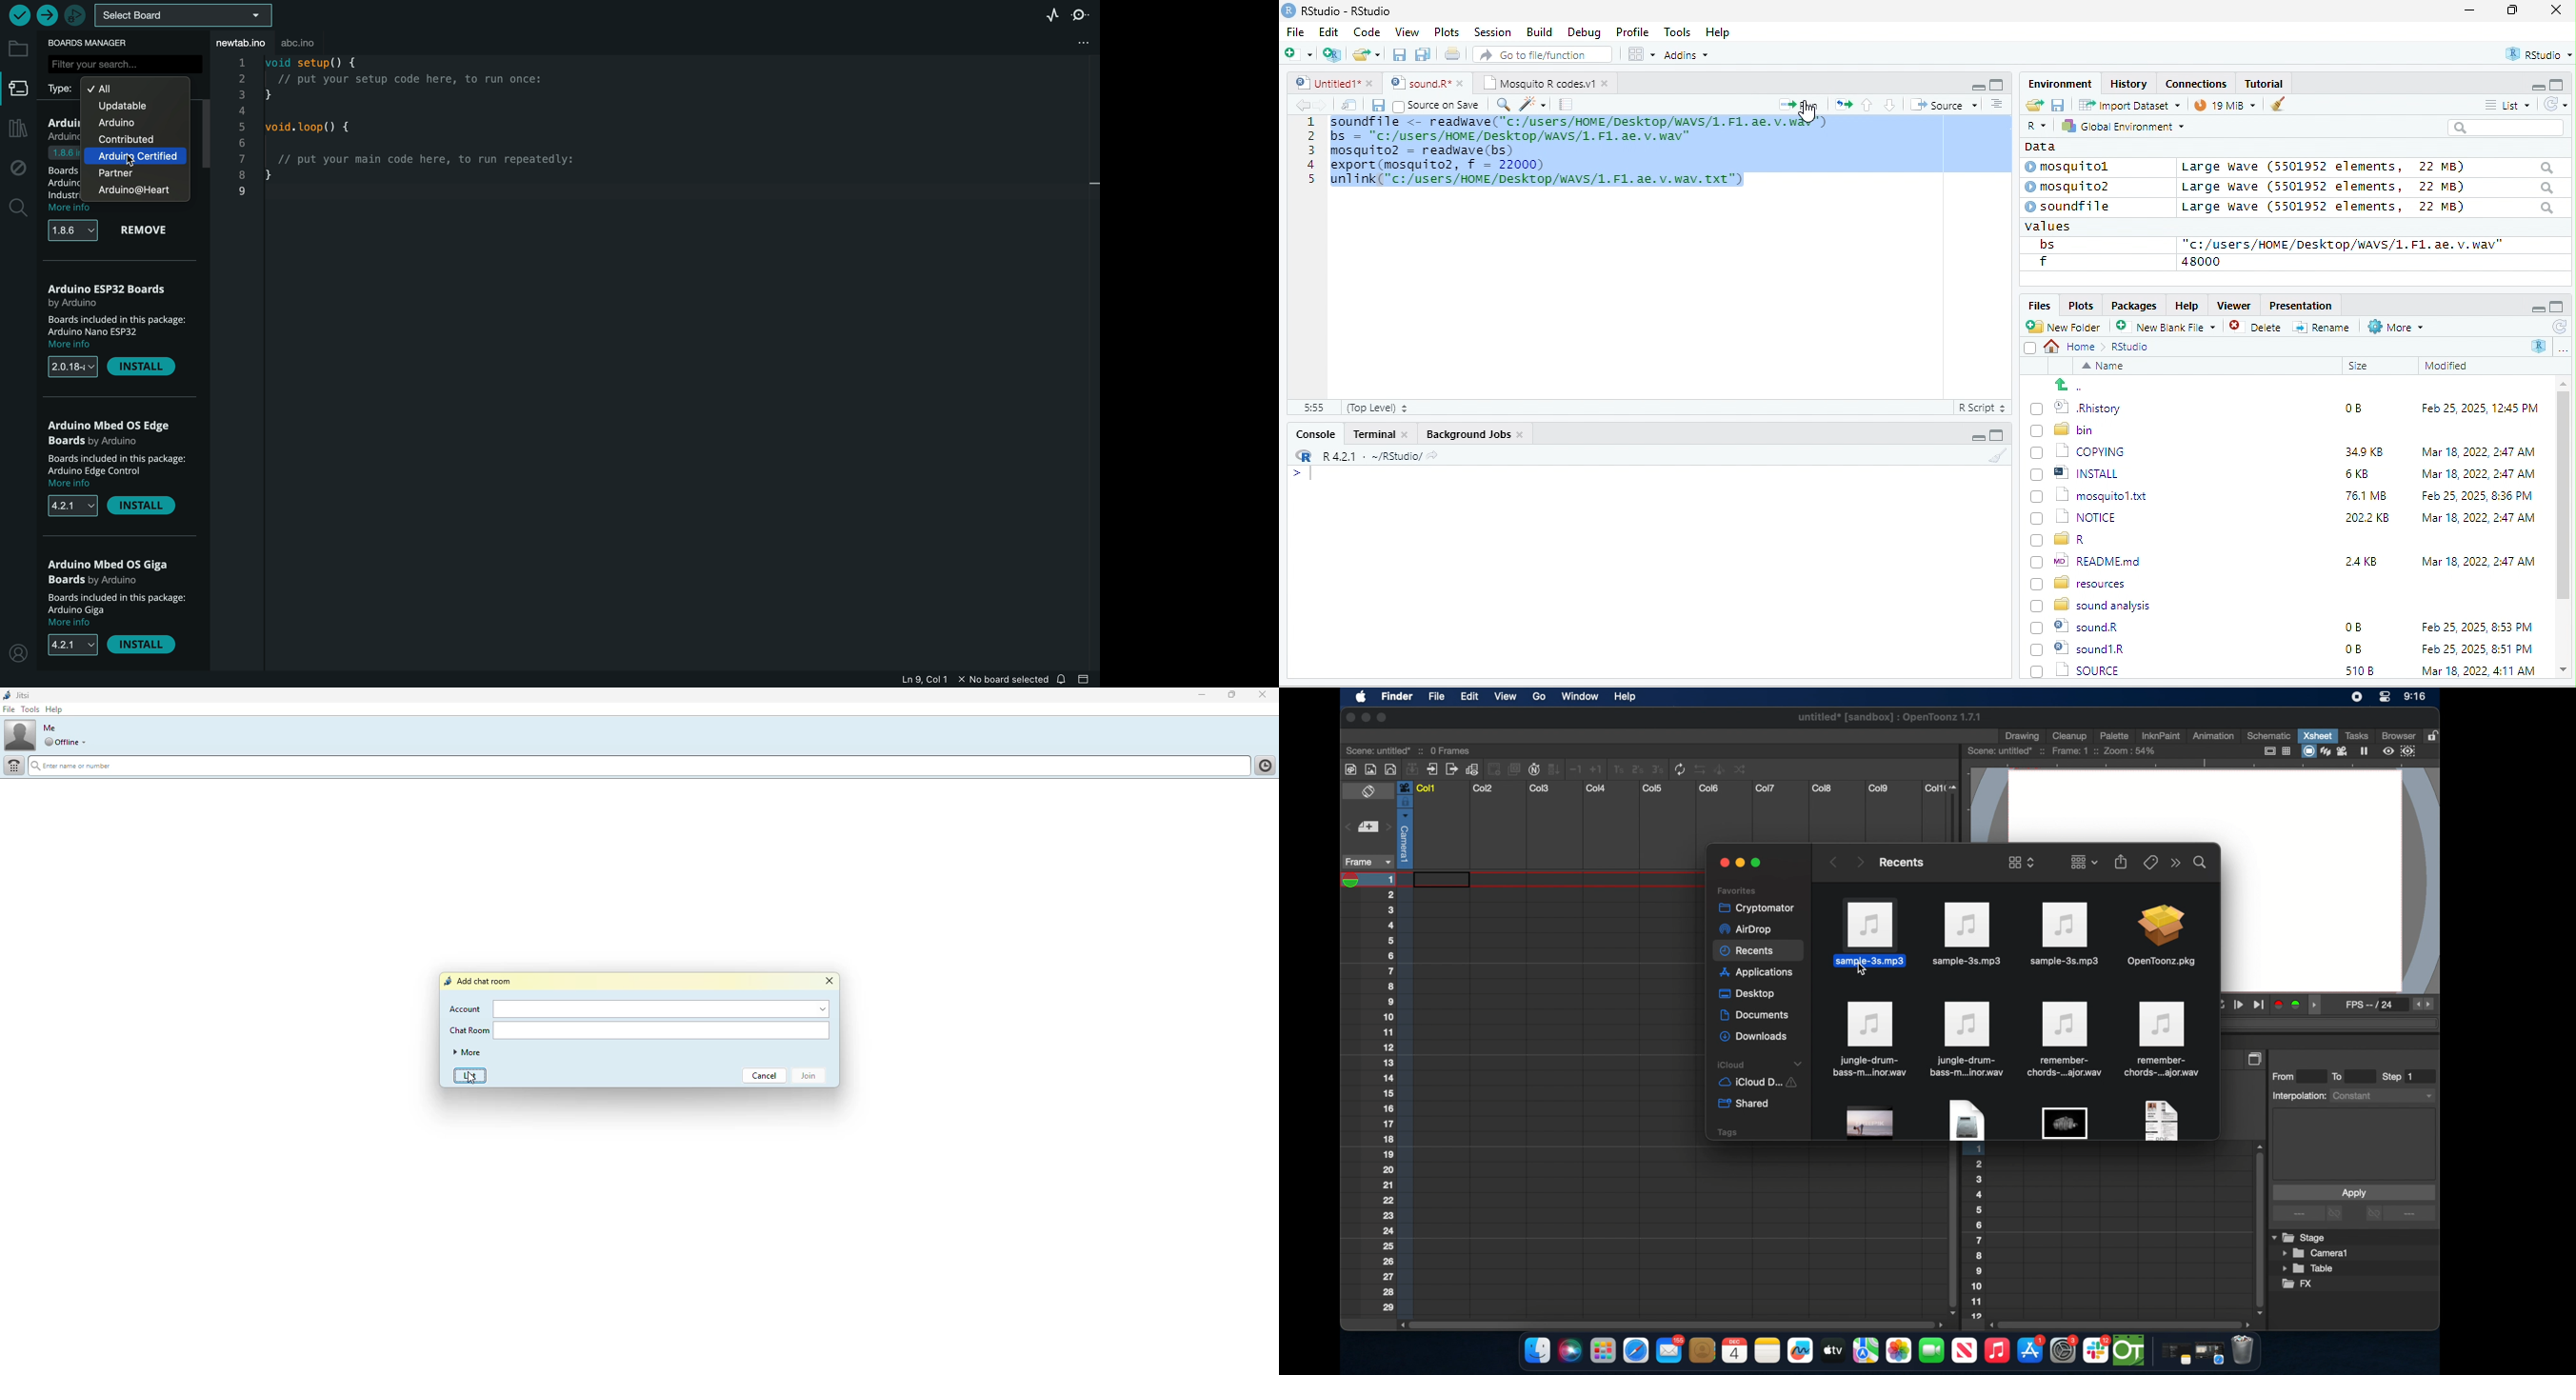 This screenshot has height=1400, width=2576. What do you see at coordinates (2231, 306) in the screenshot?
I see `Viewer` at bounding box center [2231, 306].